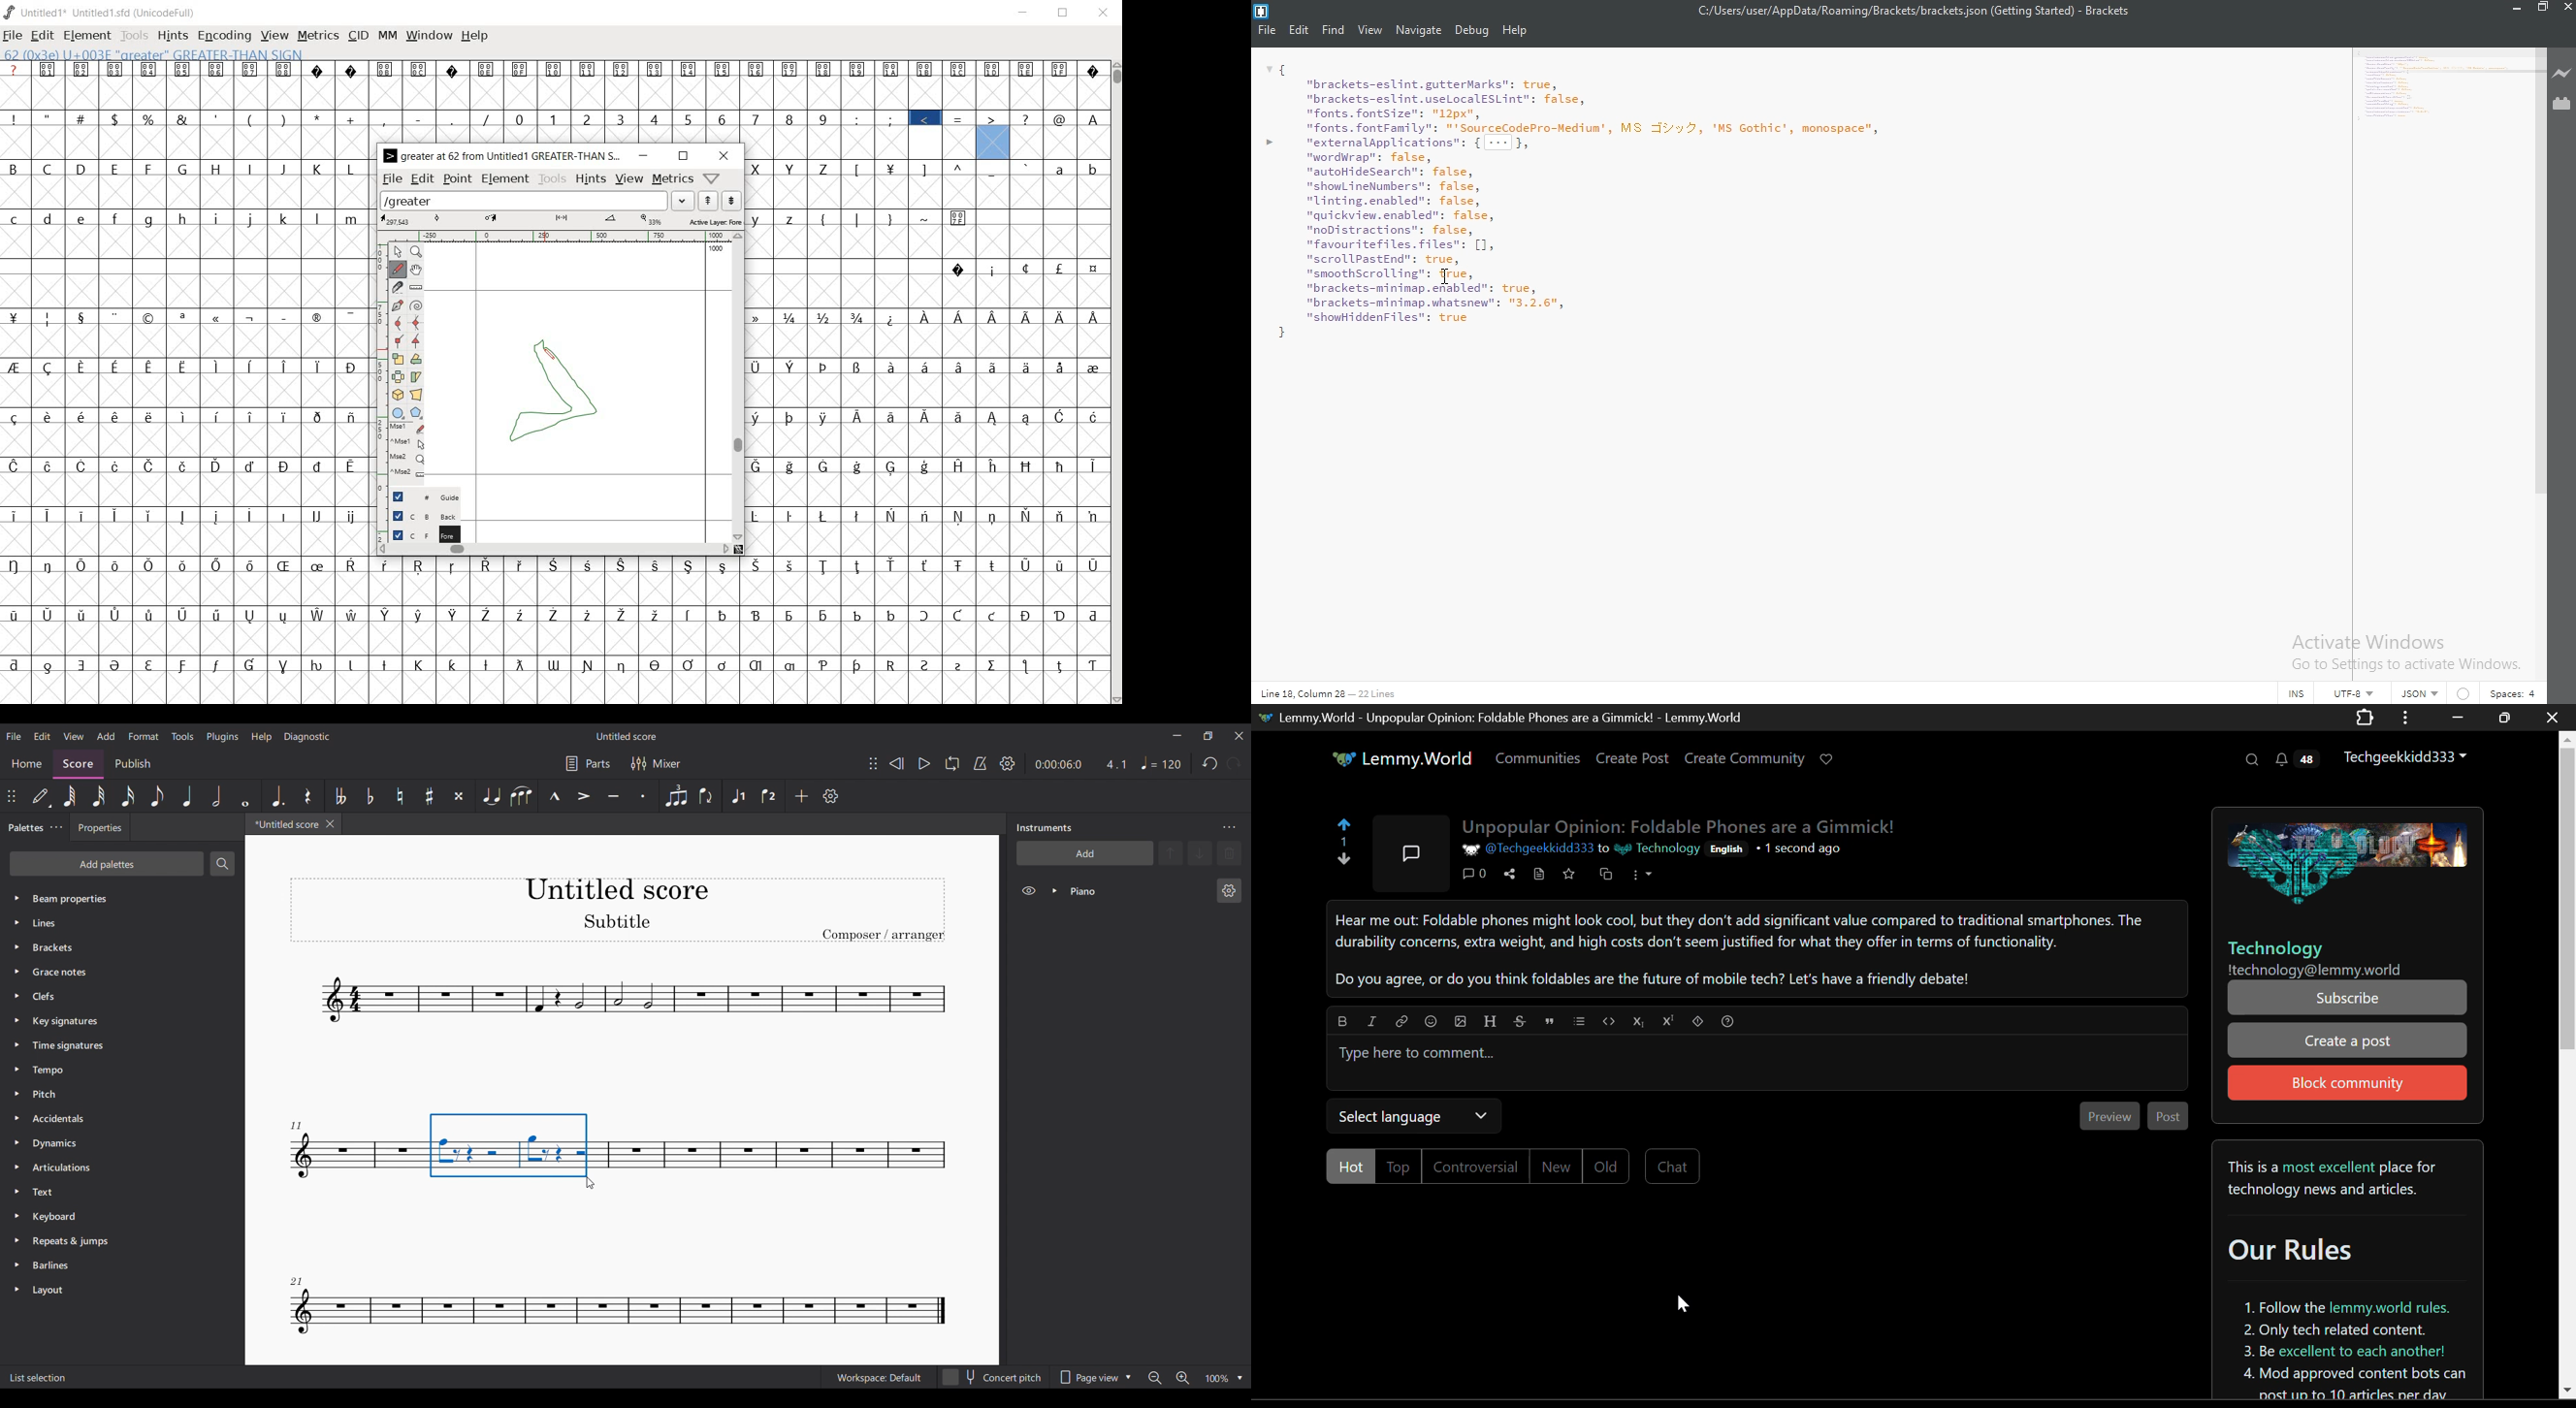  Describe the element at coordinates (981, 763) in the screenshot. I see `Metronome` at that location.